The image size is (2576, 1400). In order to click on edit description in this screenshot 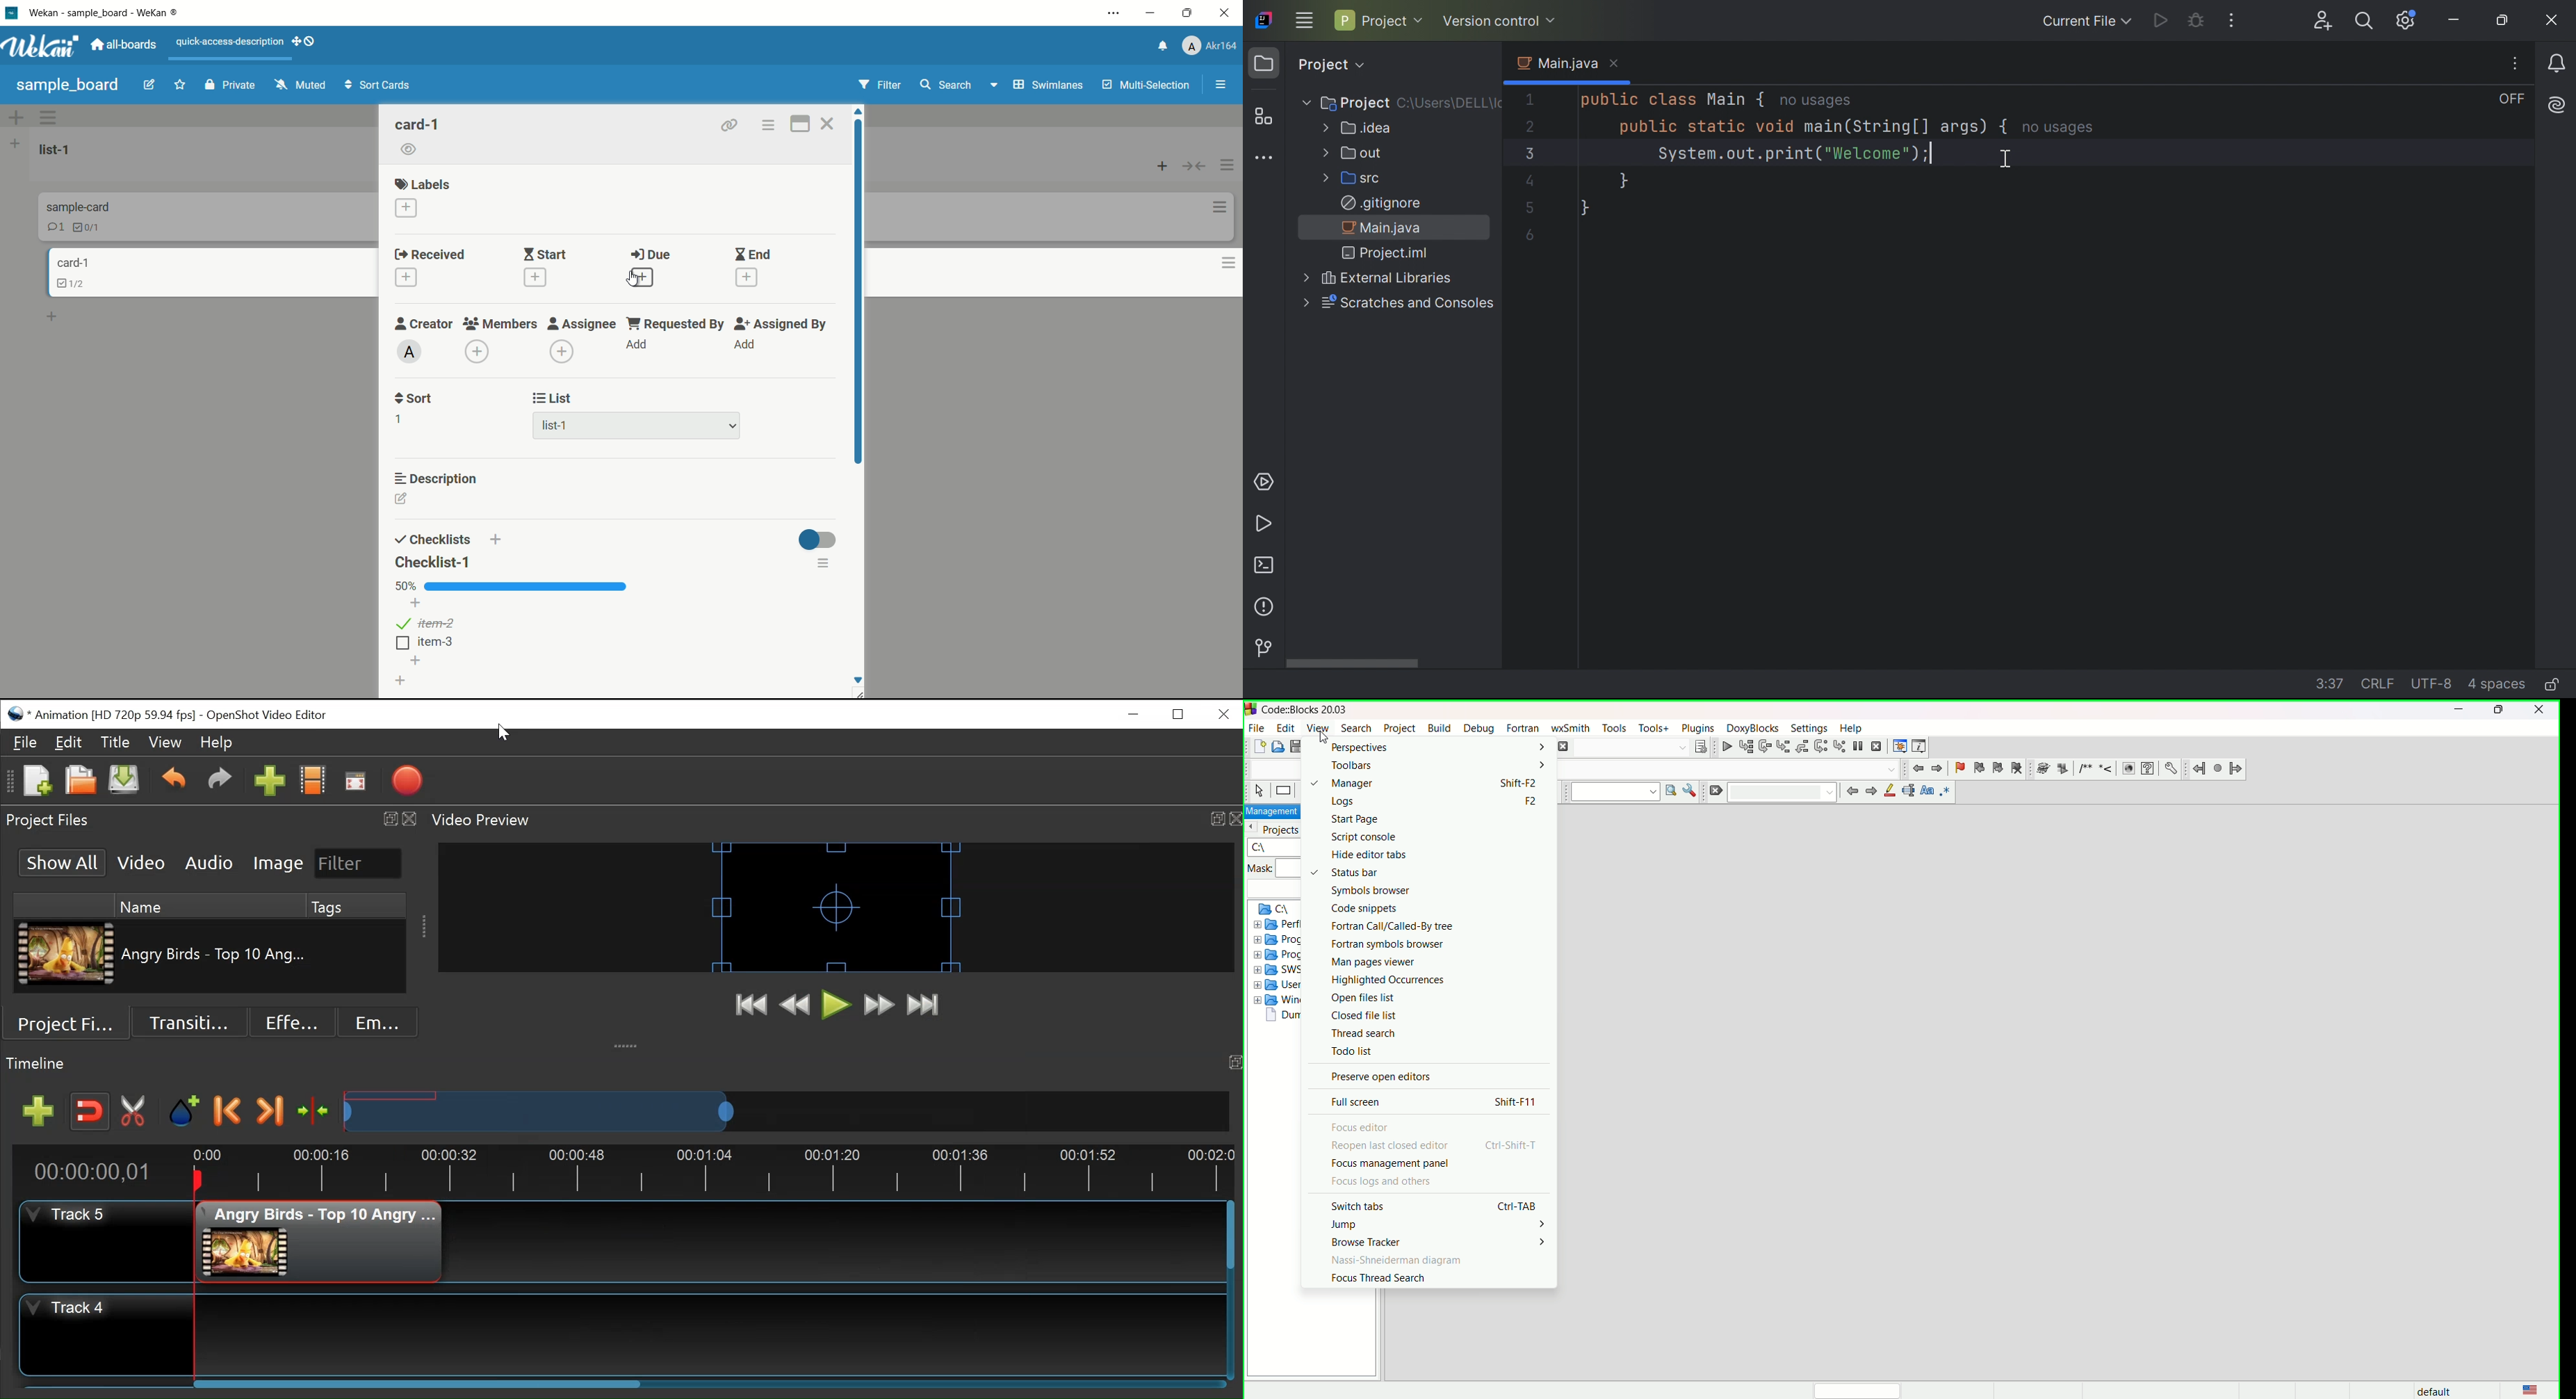, I will do `click(405, 499)`.